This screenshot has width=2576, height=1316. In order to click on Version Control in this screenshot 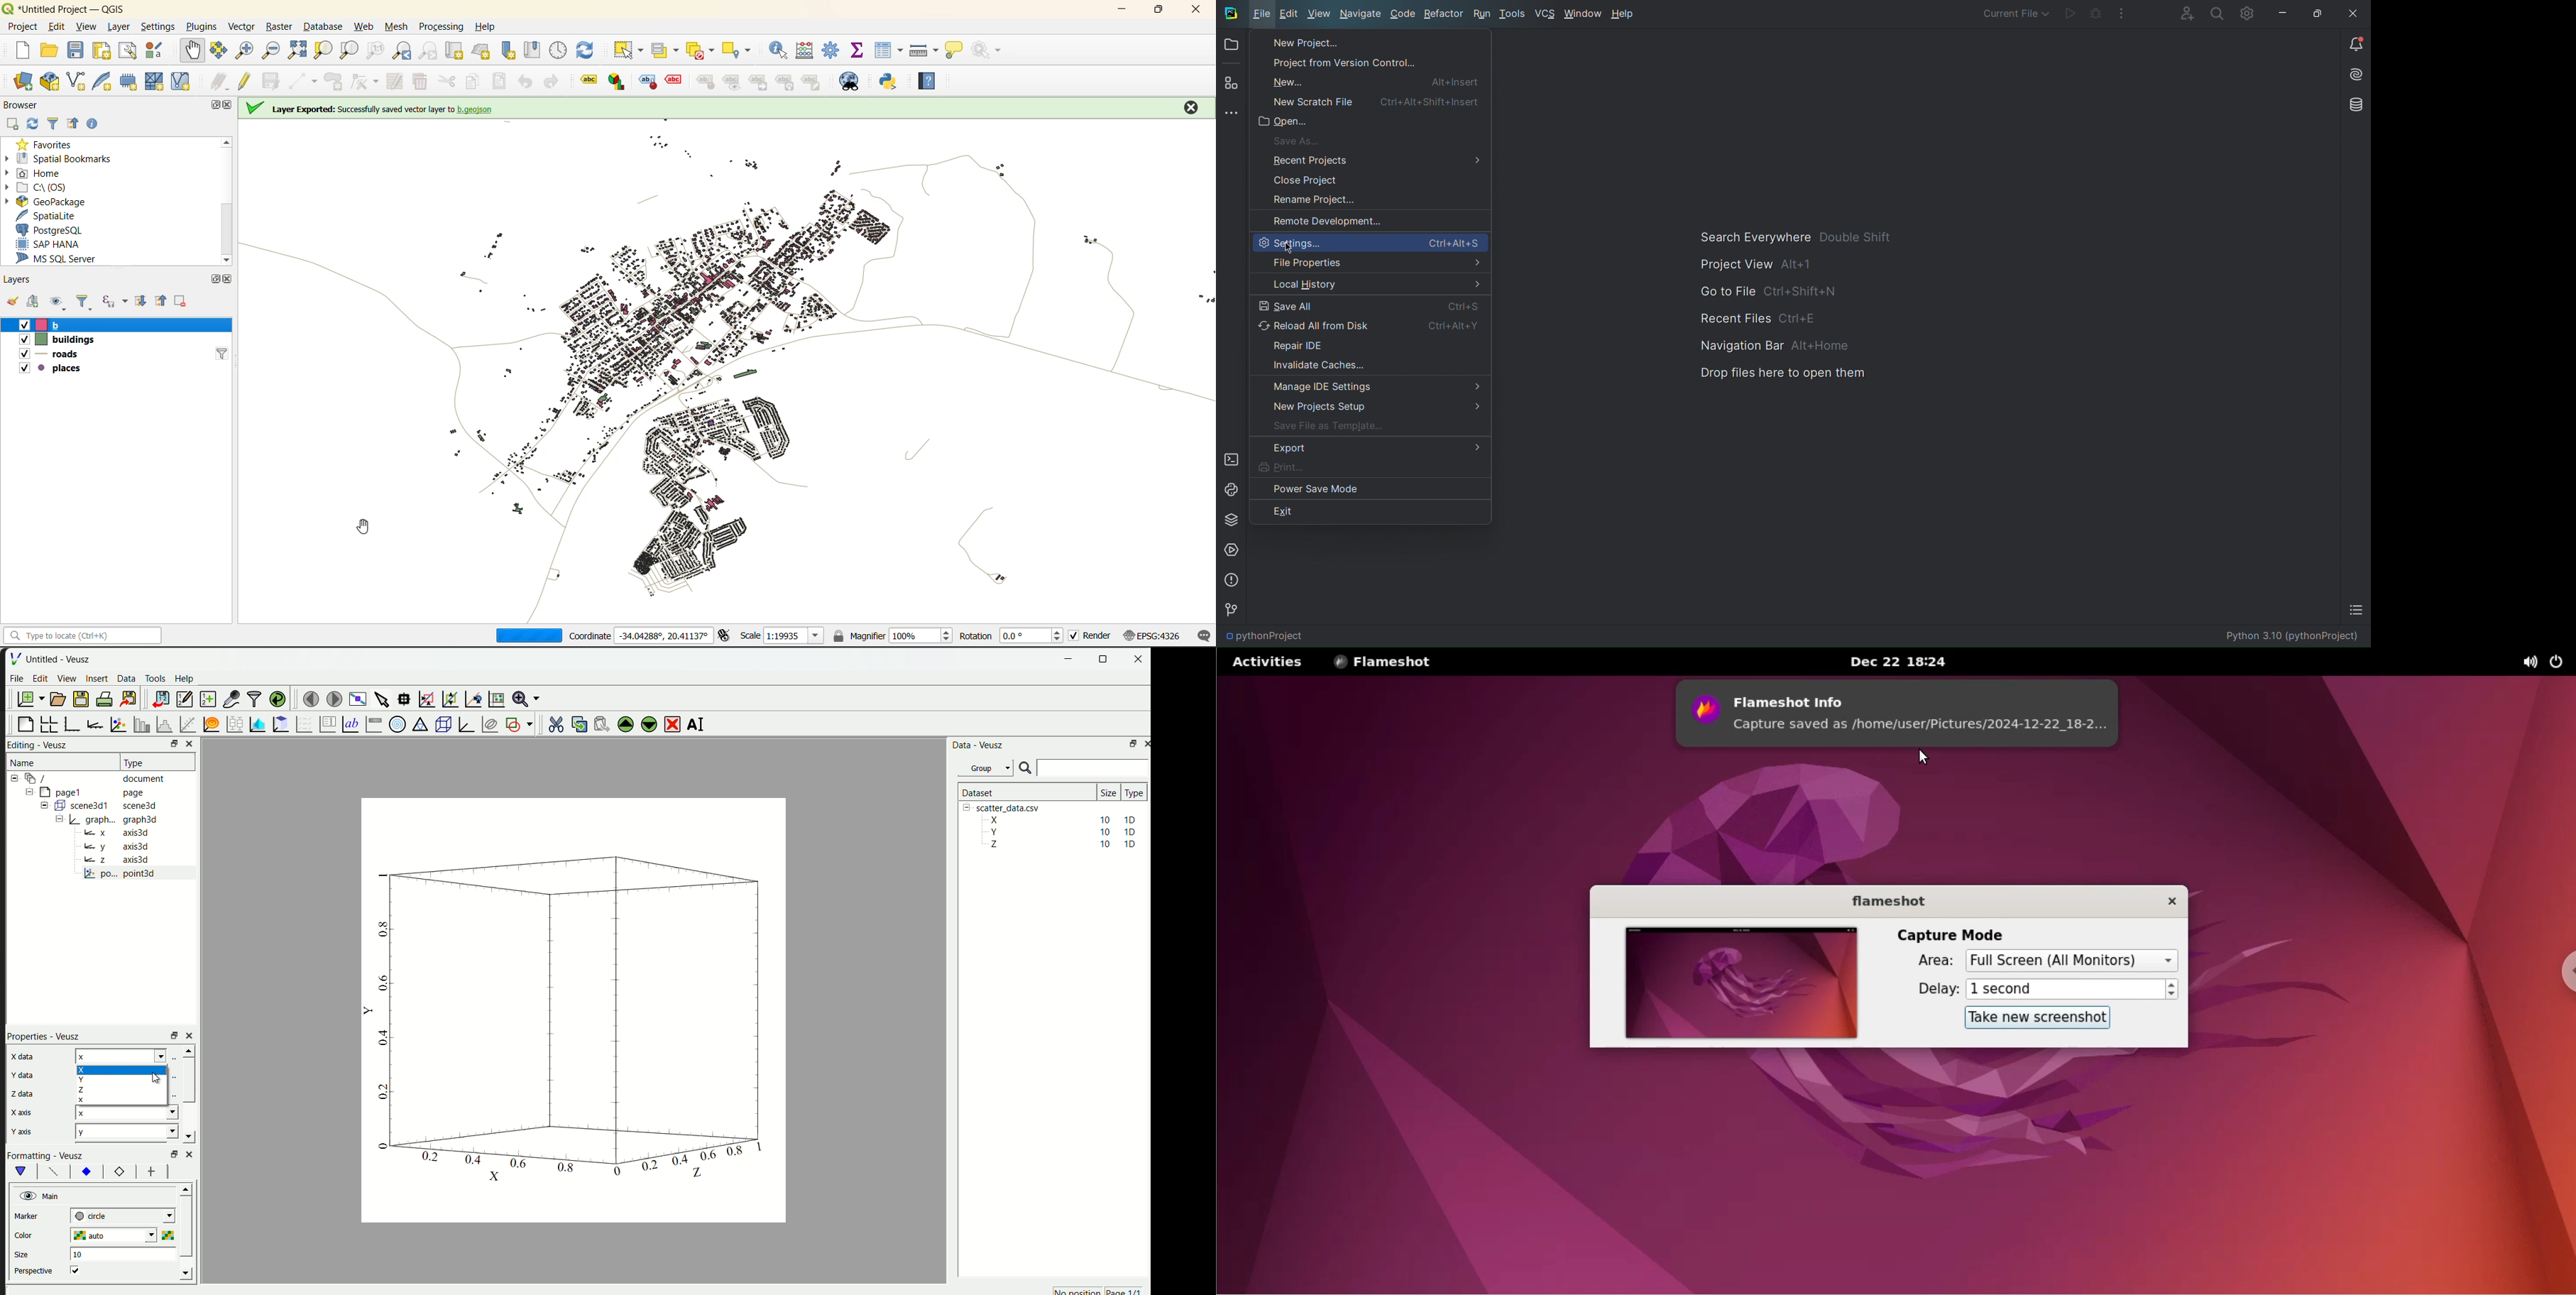, I will do `click(1231, 610)`.